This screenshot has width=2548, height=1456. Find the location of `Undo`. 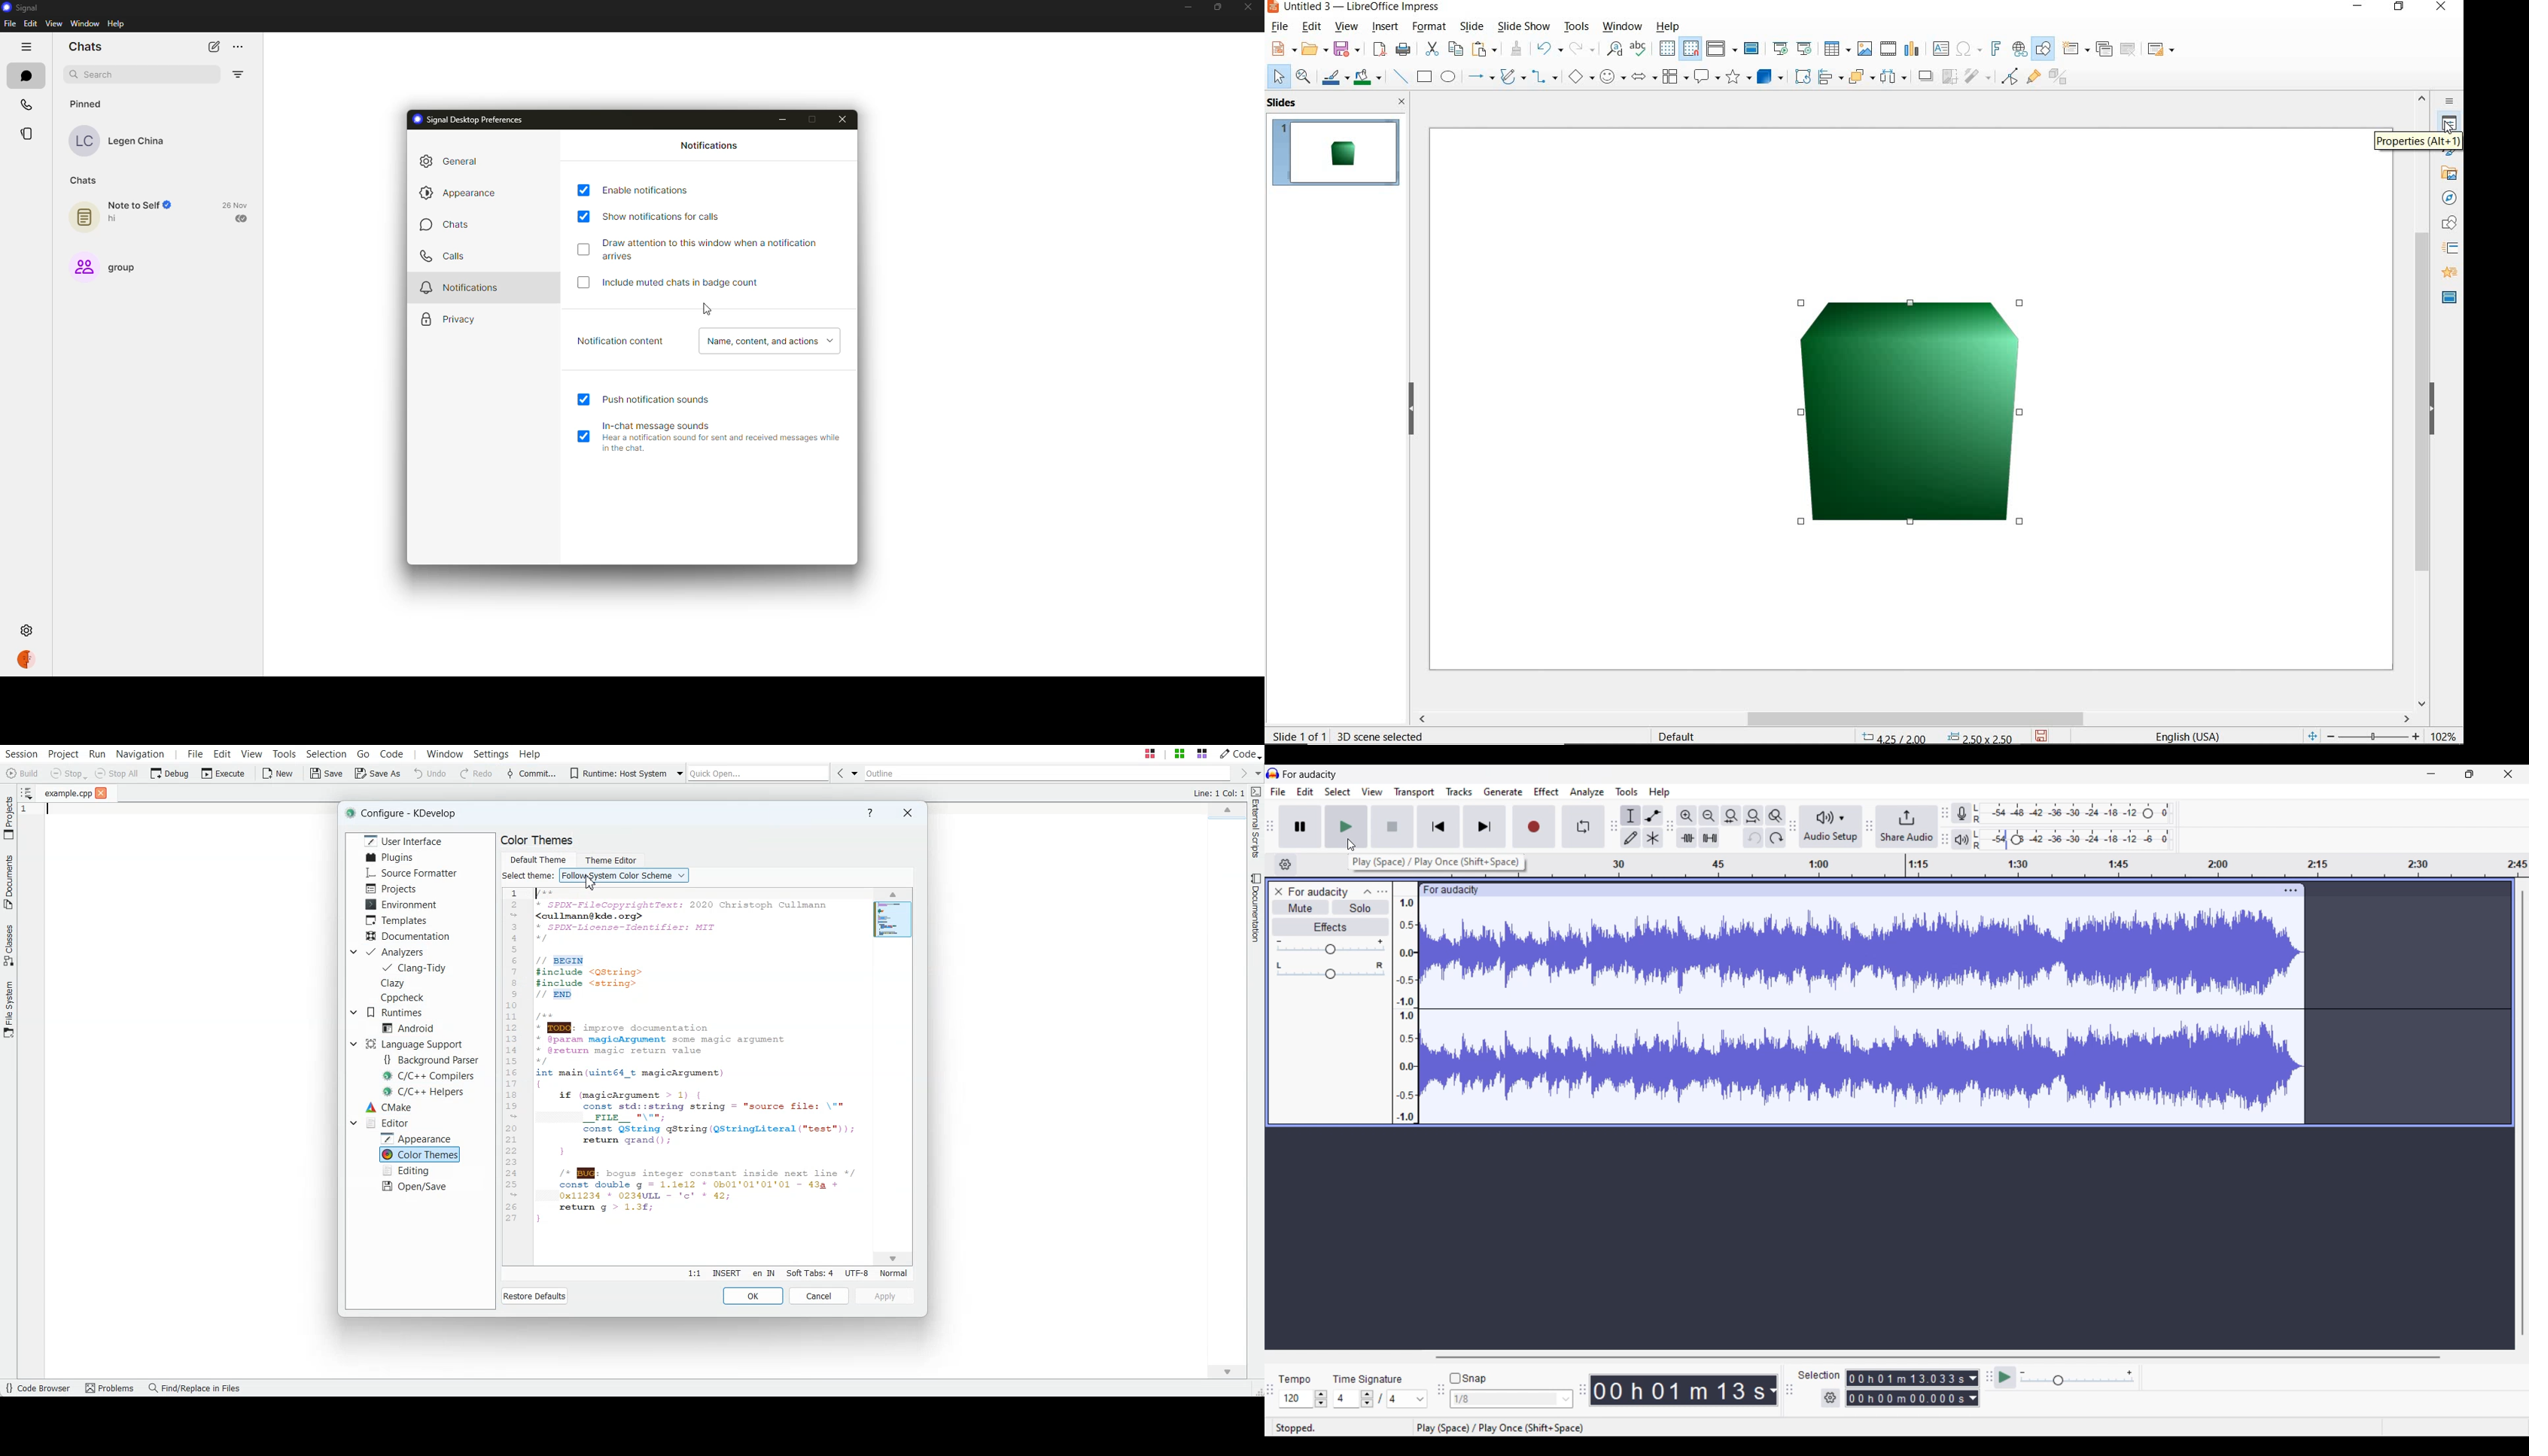

Undo is located at coordinates (1753, 838).